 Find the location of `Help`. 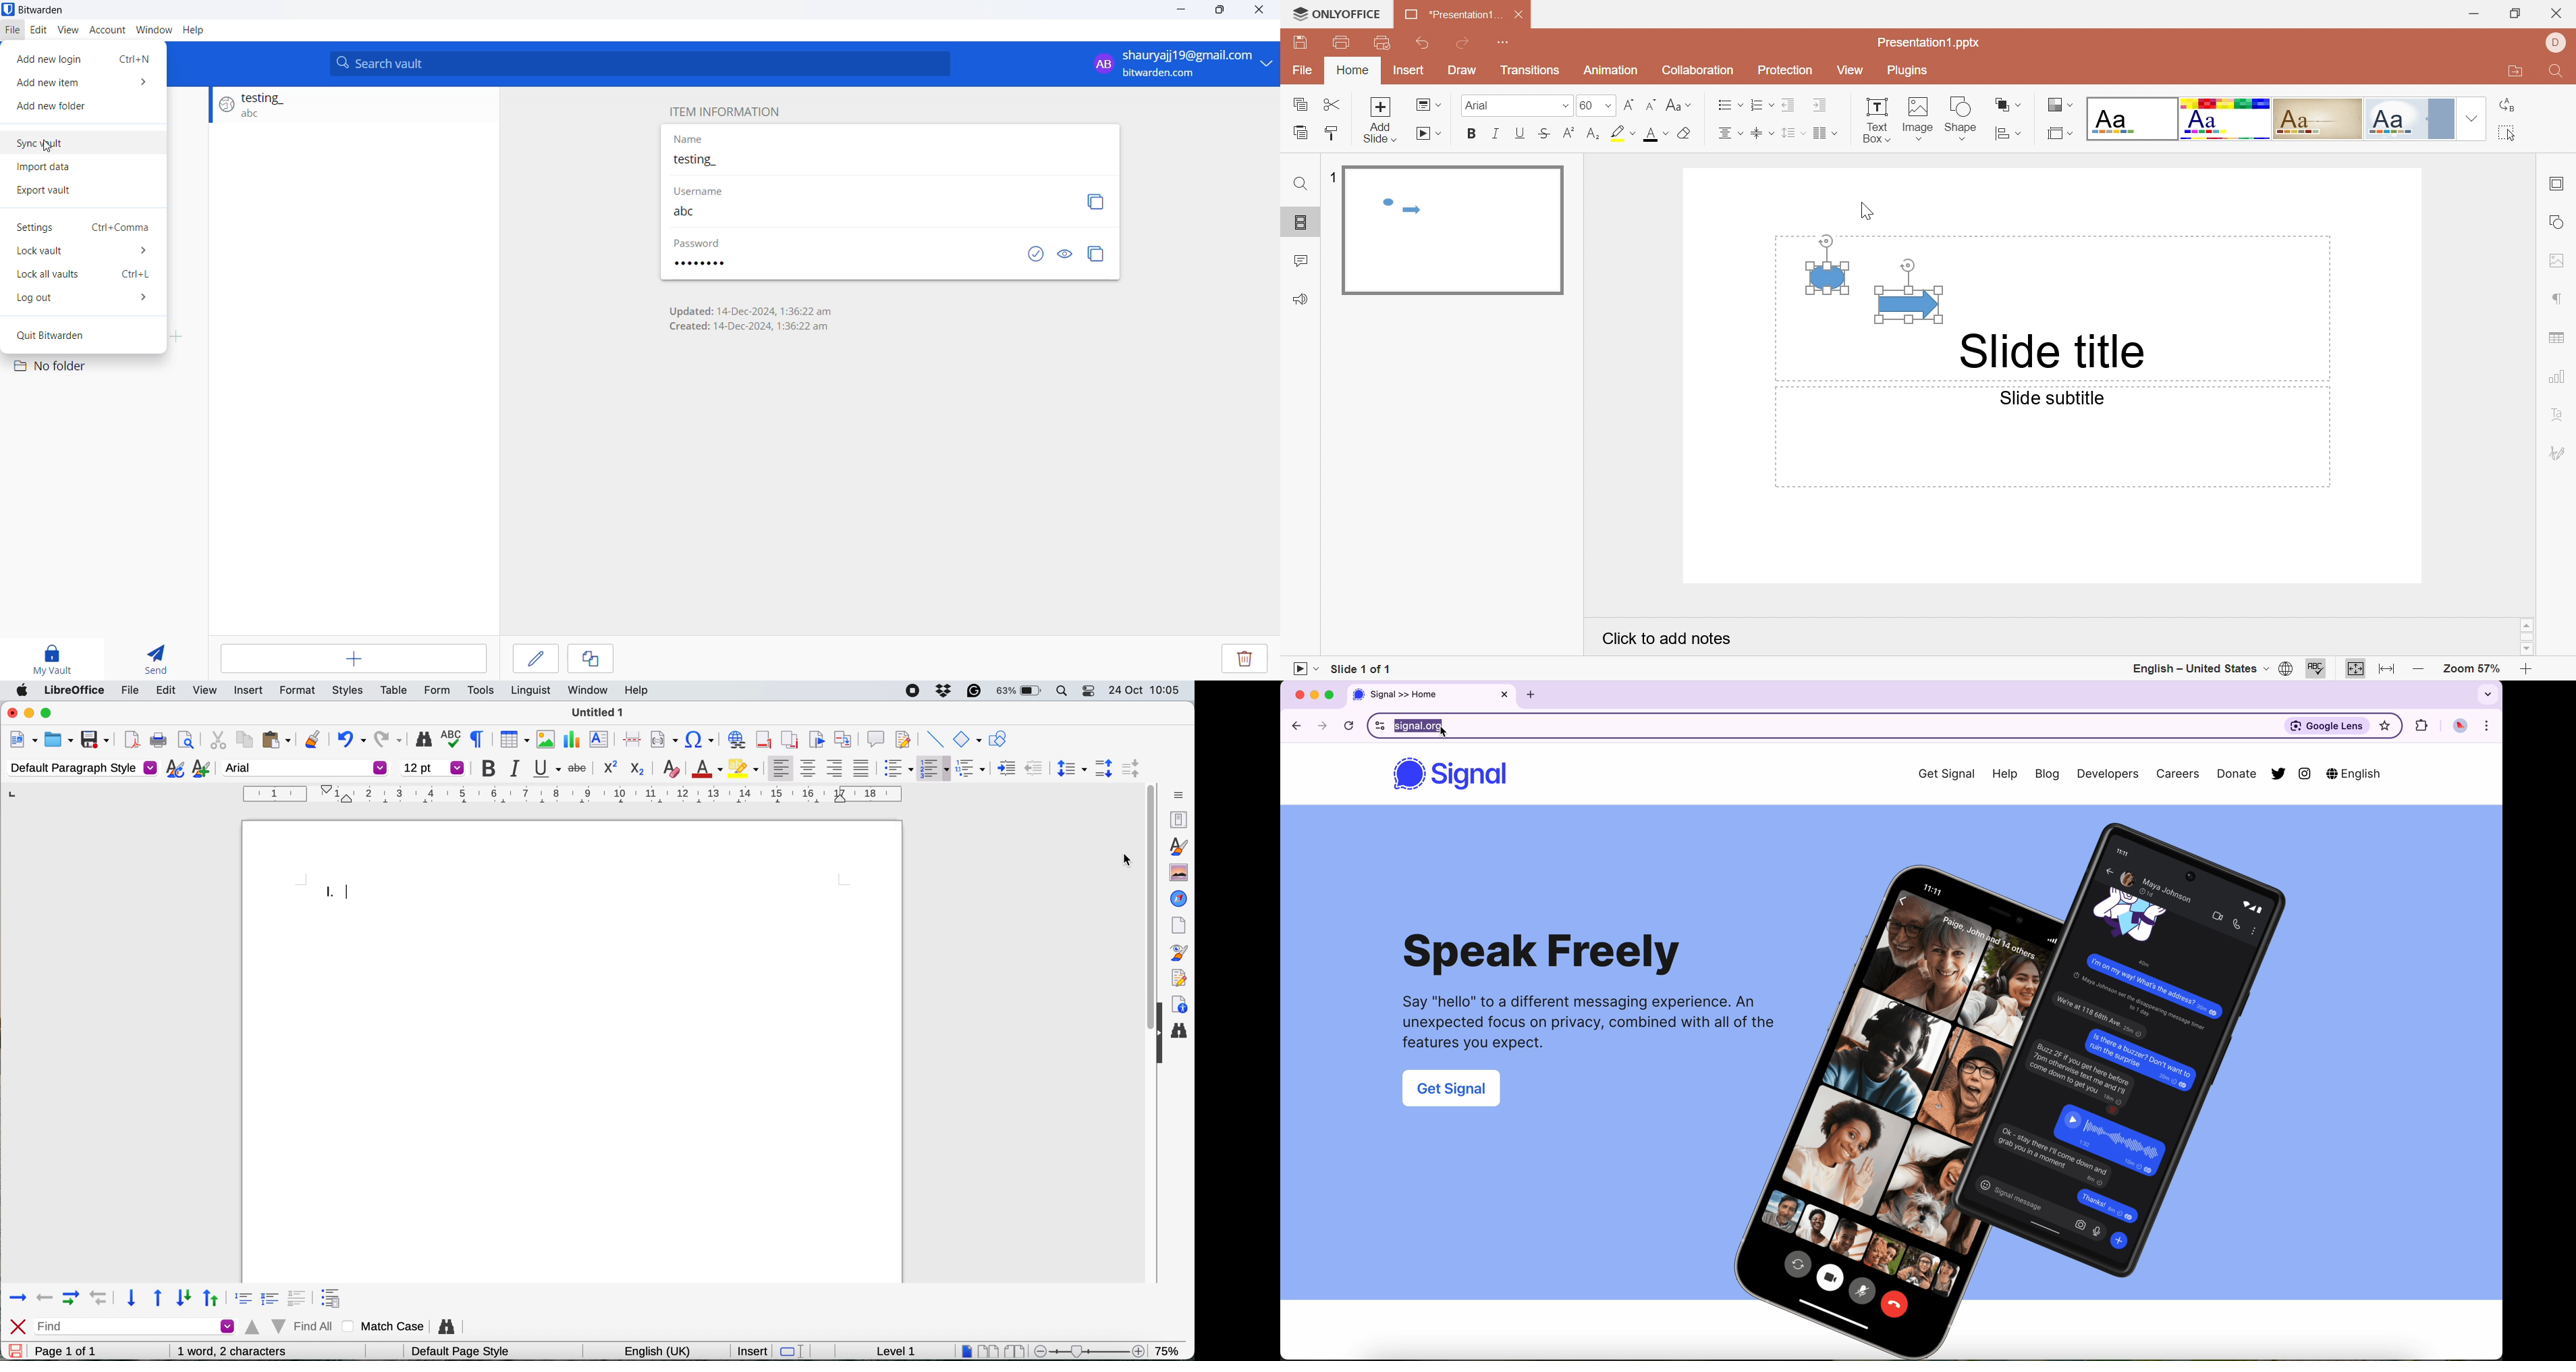

Help is located at coordinates (2006, 773).